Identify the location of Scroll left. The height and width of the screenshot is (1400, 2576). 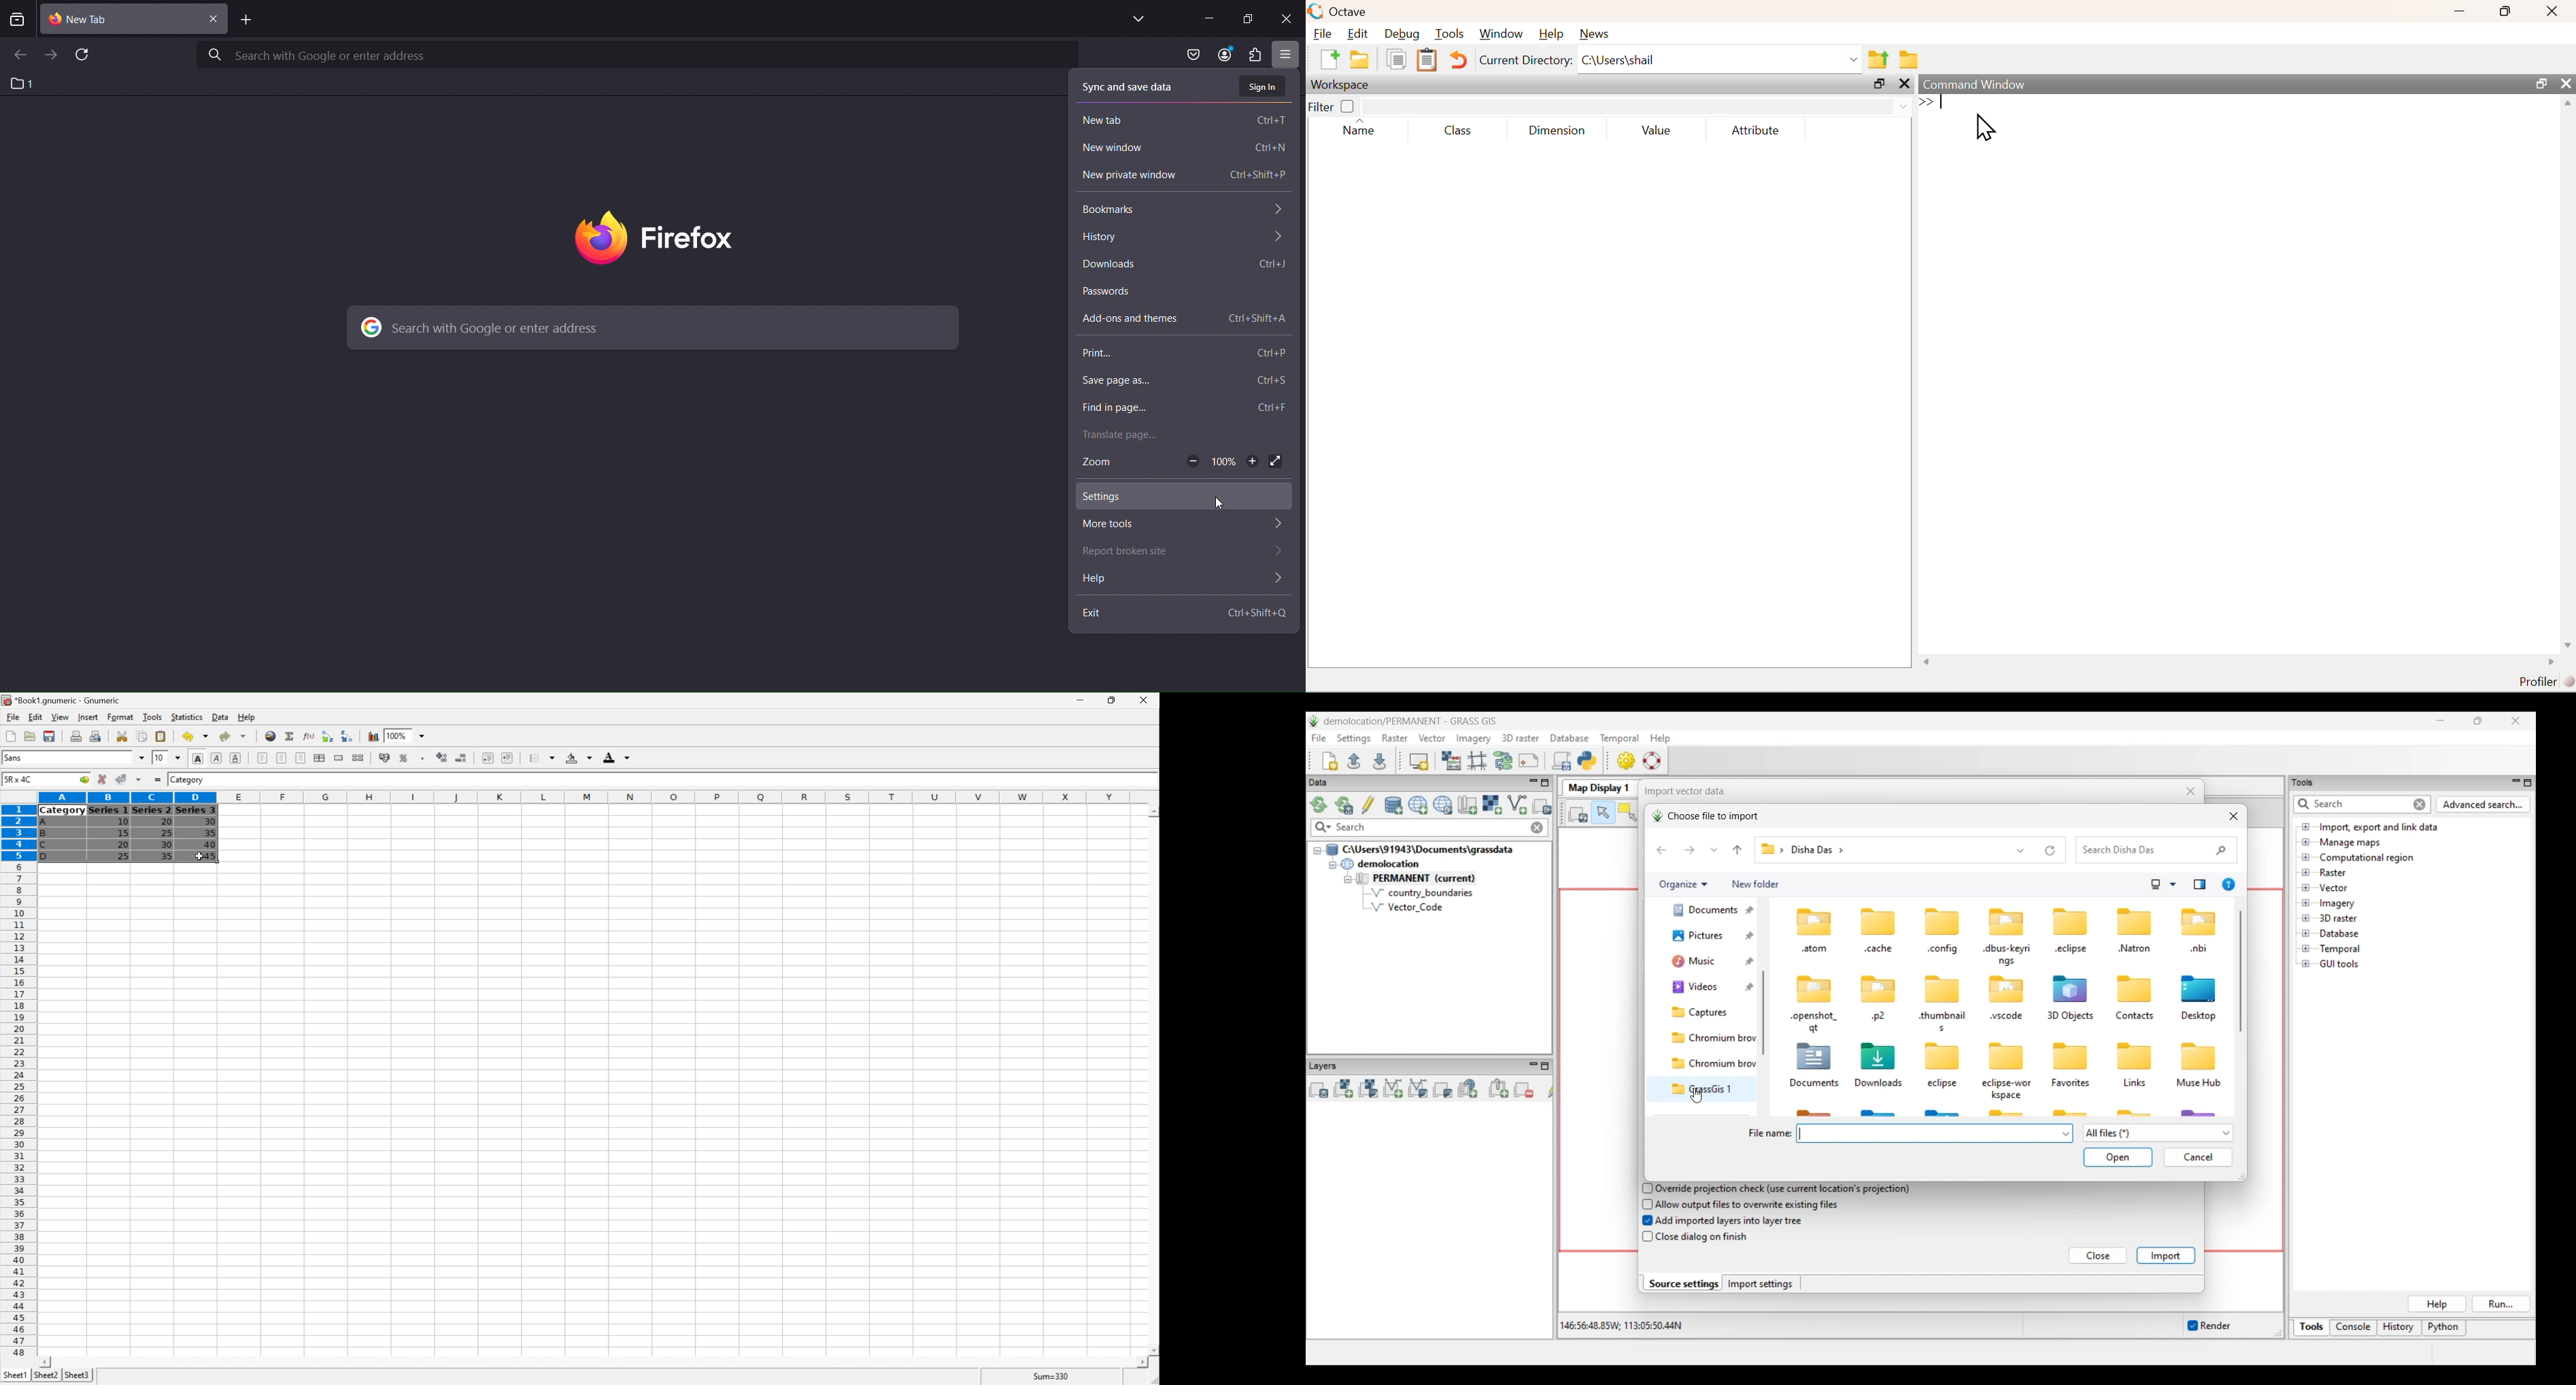
(1928, 663).